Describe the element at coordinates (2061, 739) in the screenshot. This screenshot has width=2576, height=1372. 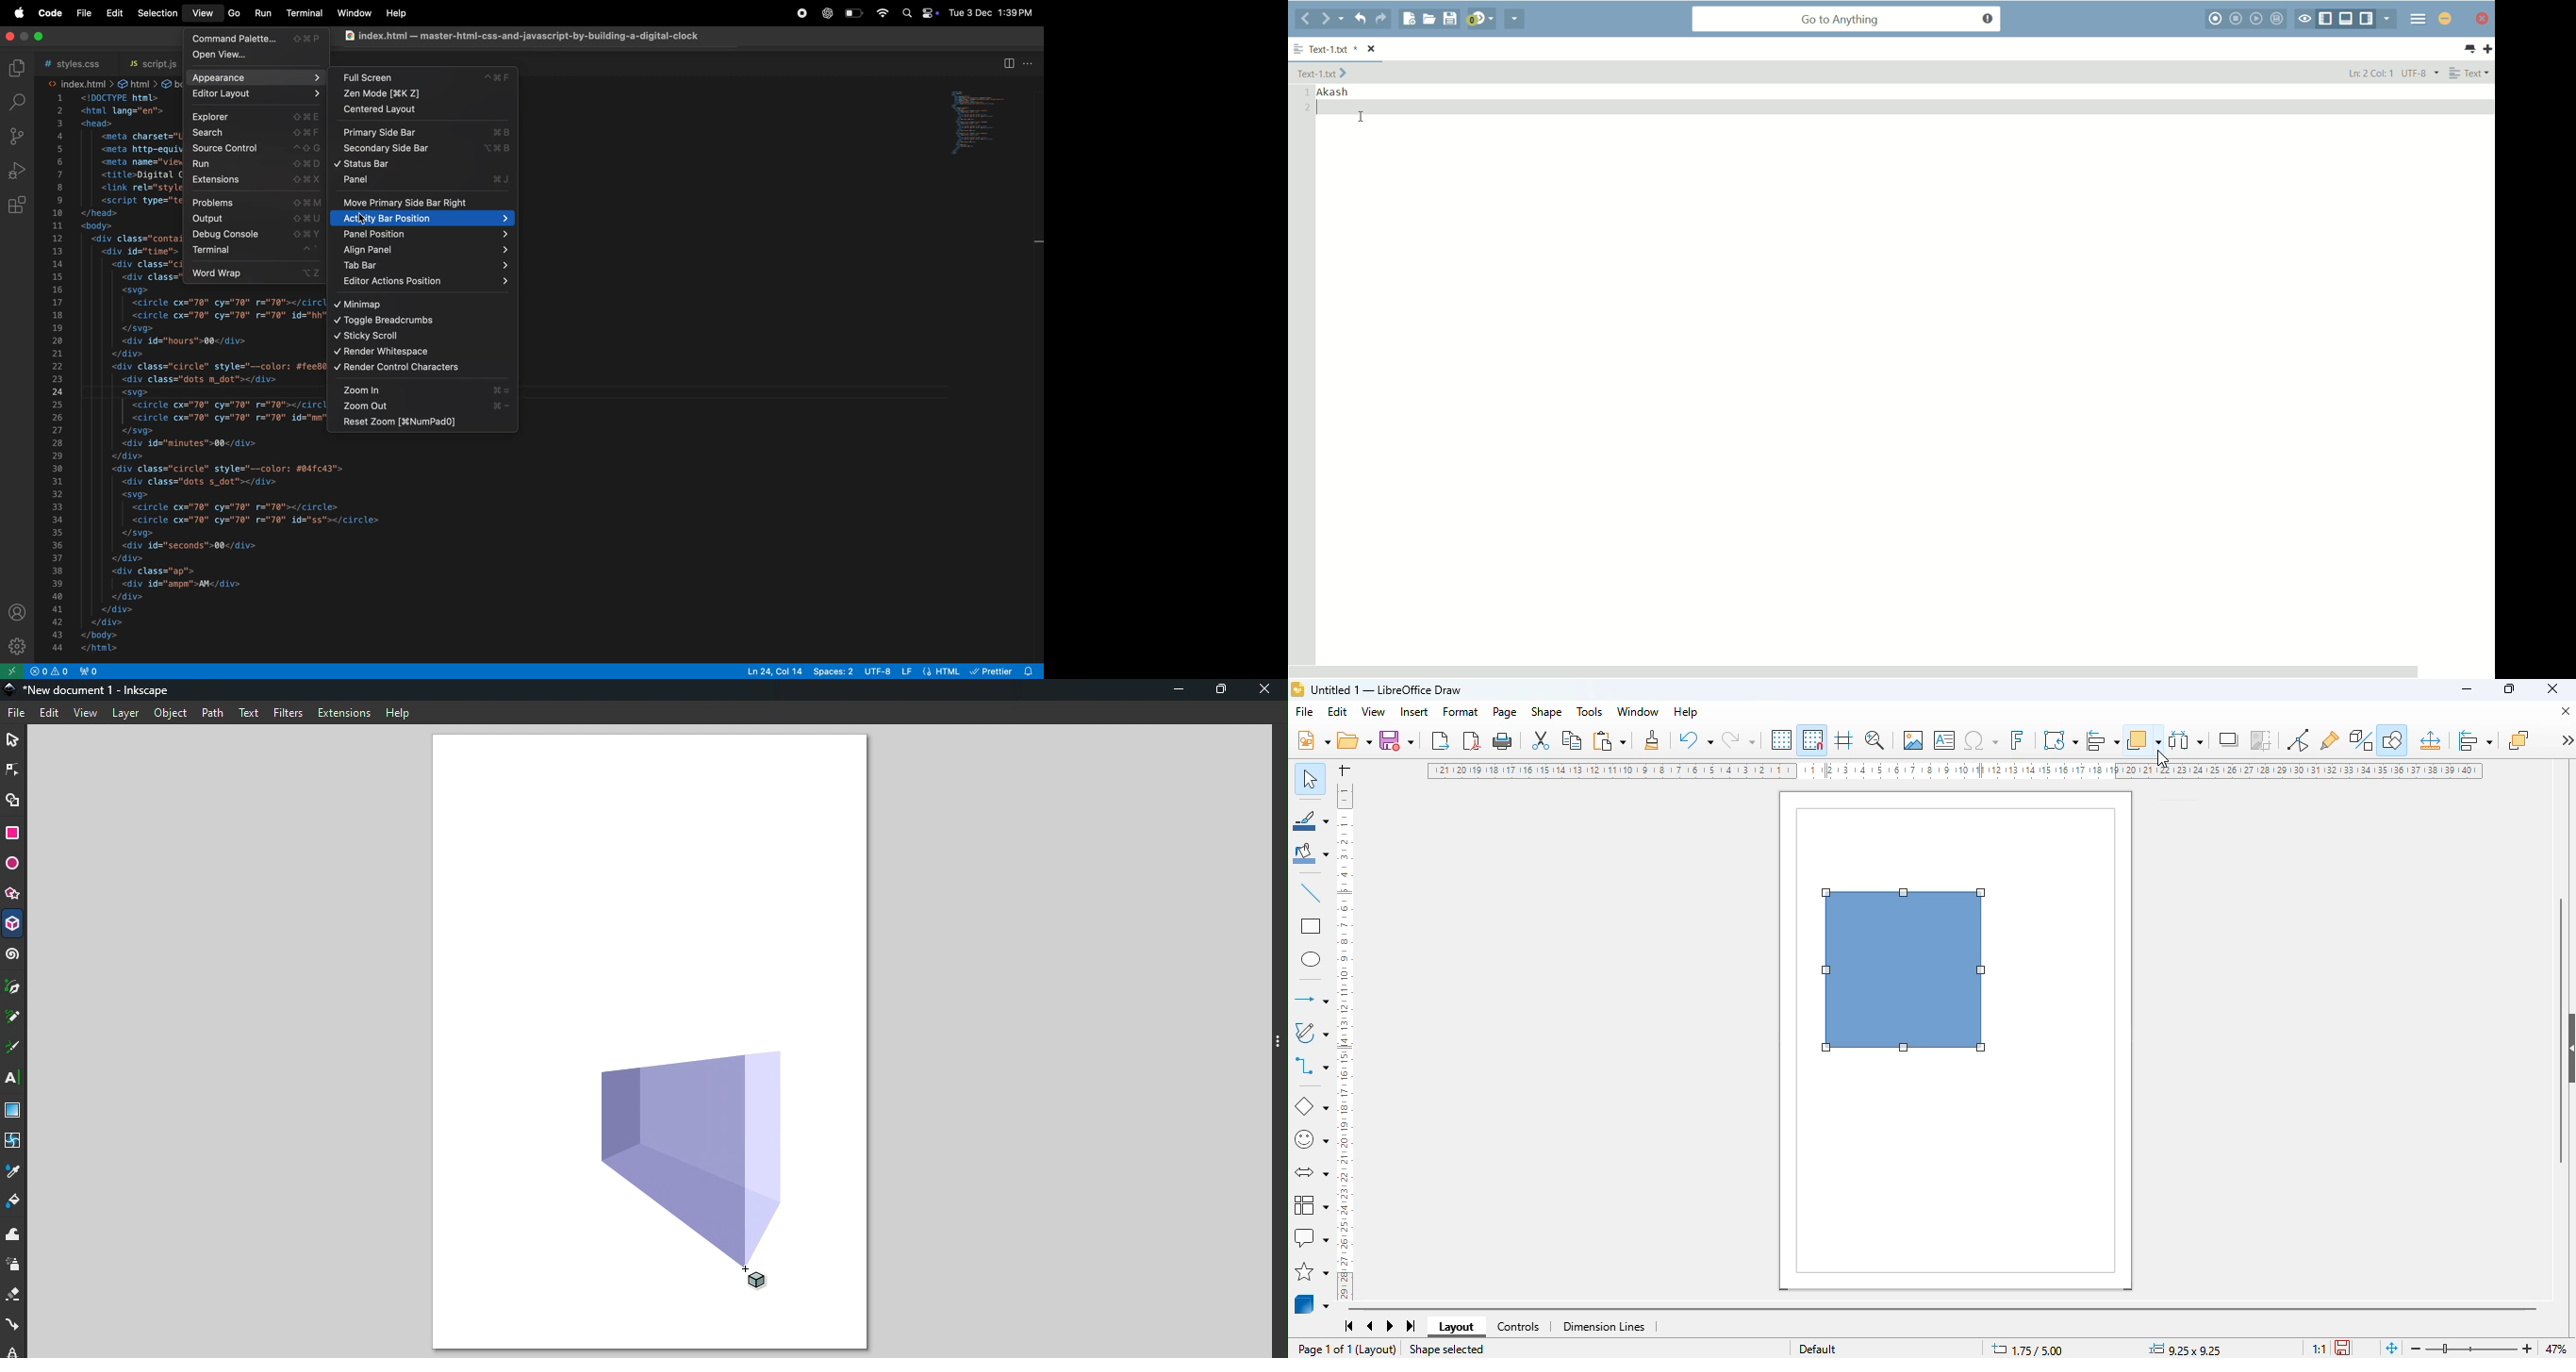
I see `transformations` at that location.